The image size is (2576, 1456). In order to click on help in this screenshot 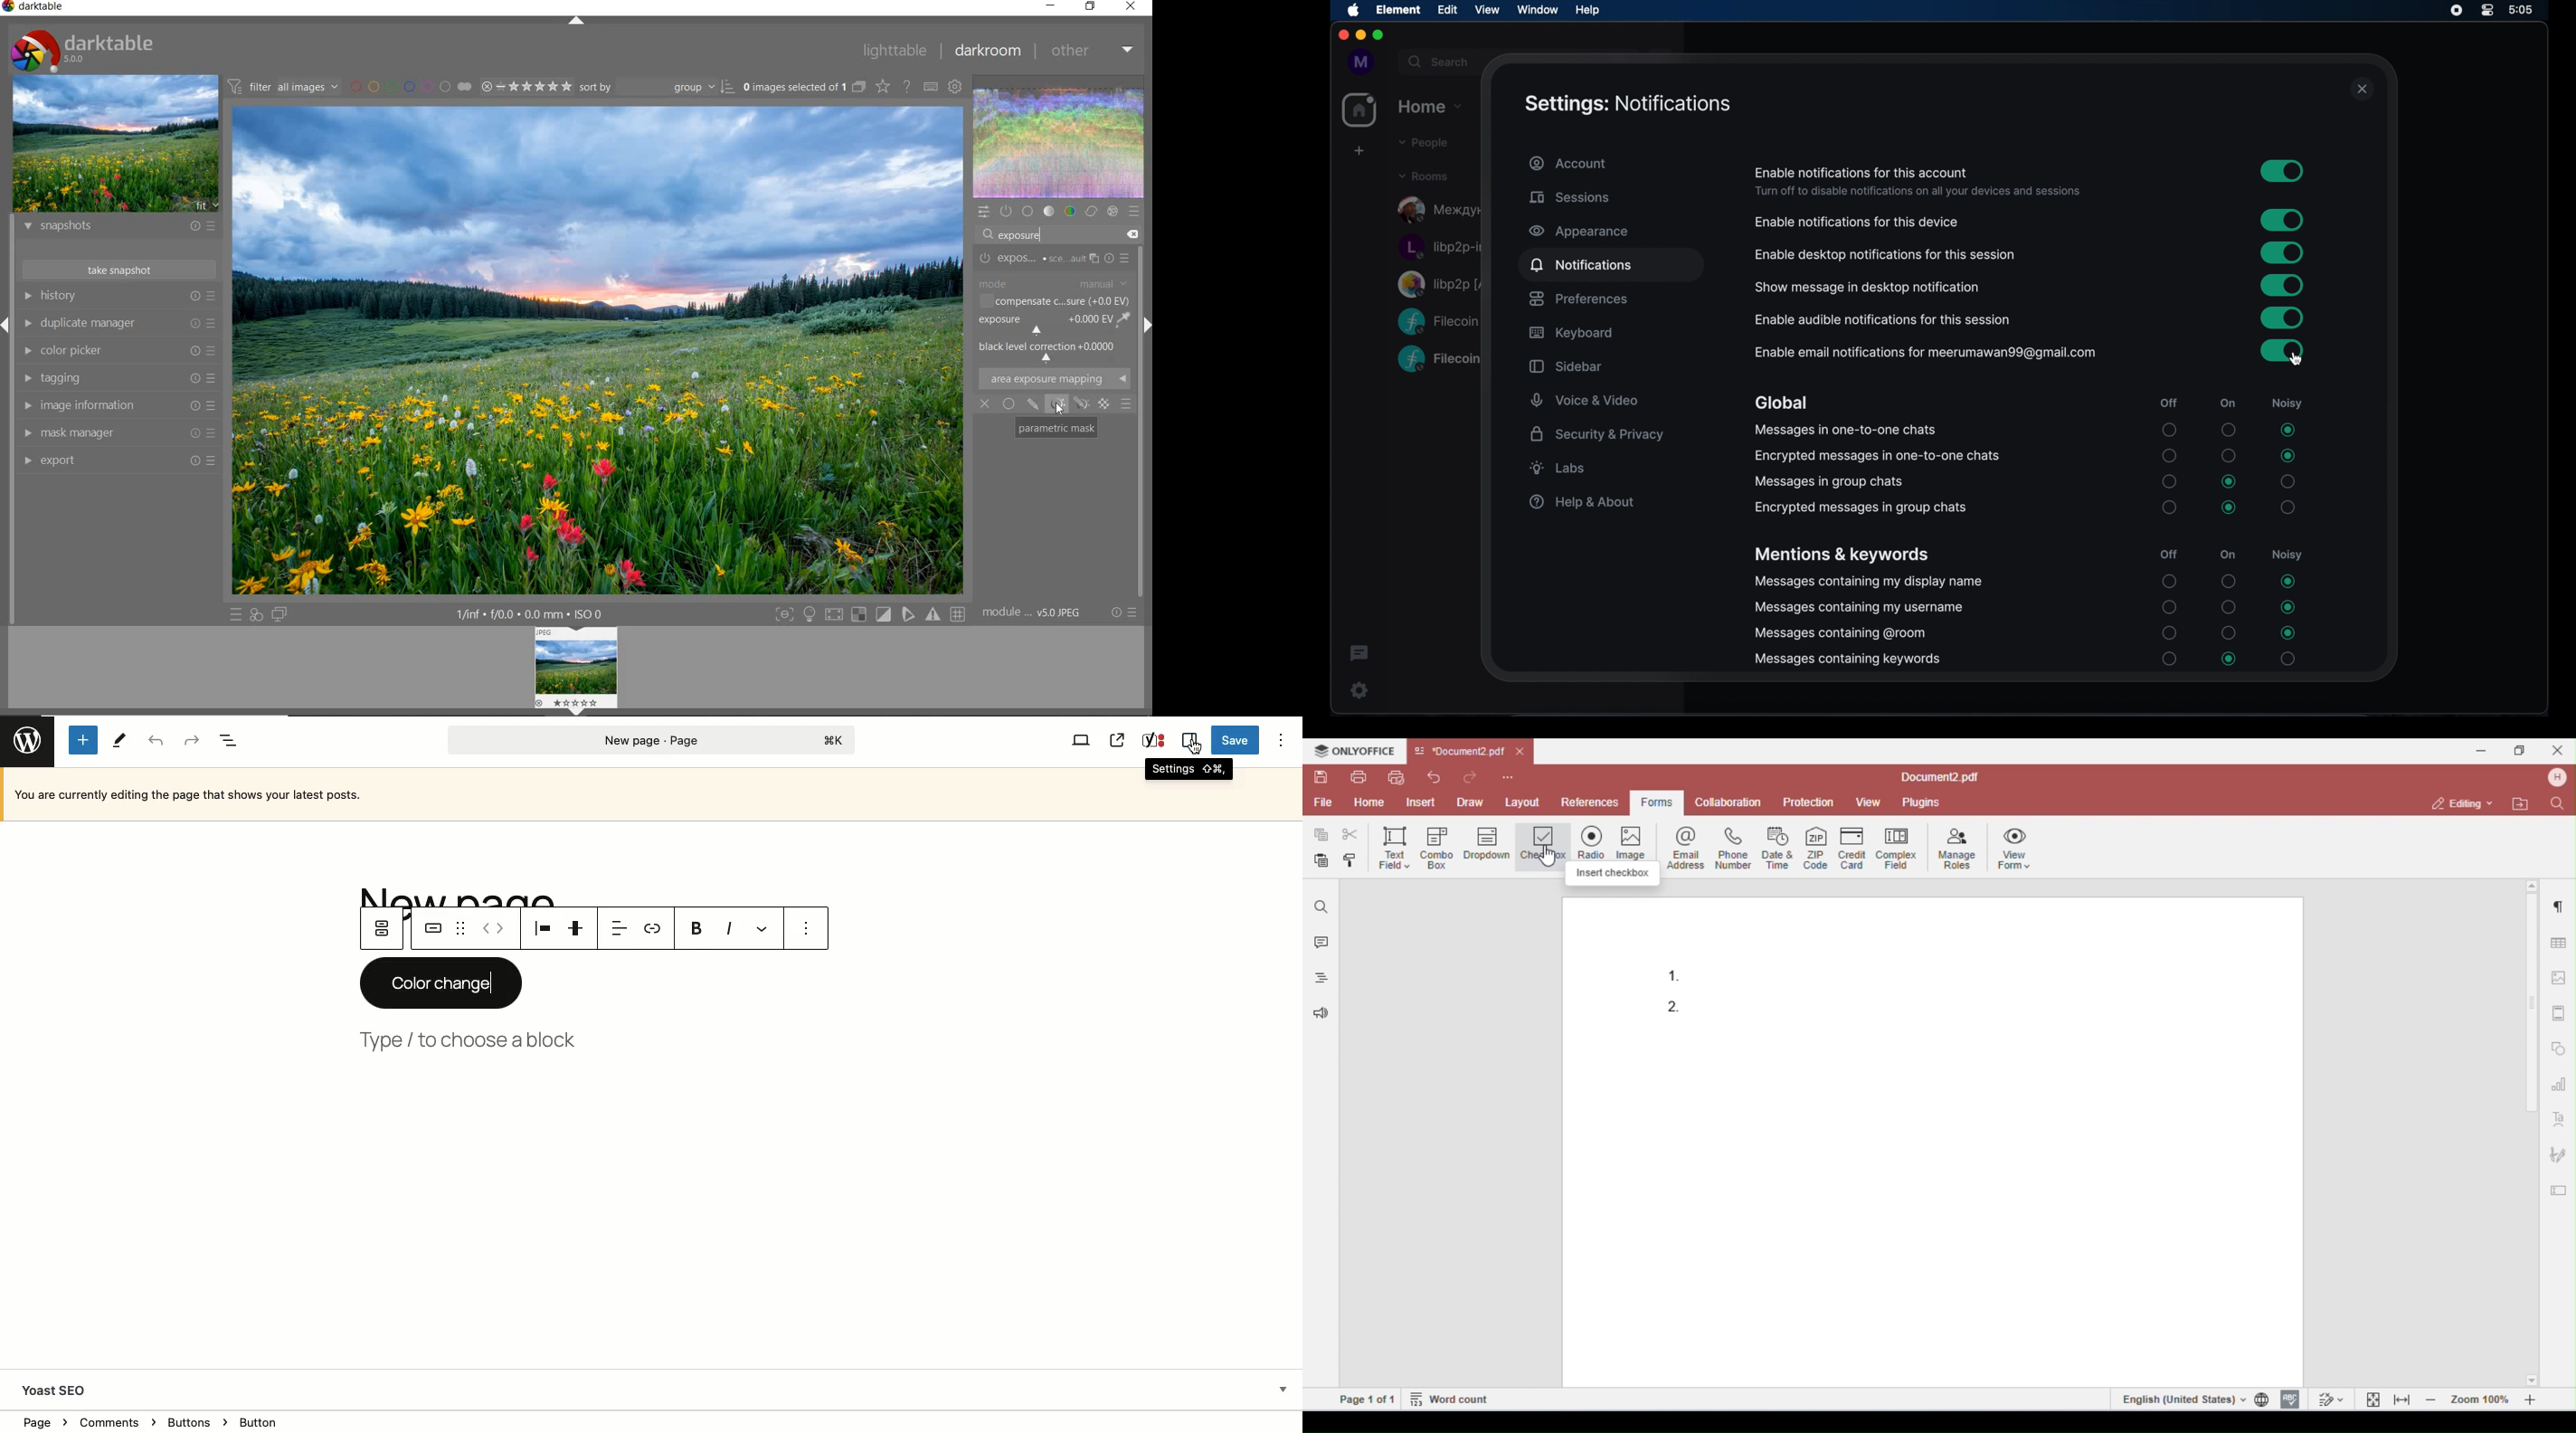, I will do `click(1587, 9)`.